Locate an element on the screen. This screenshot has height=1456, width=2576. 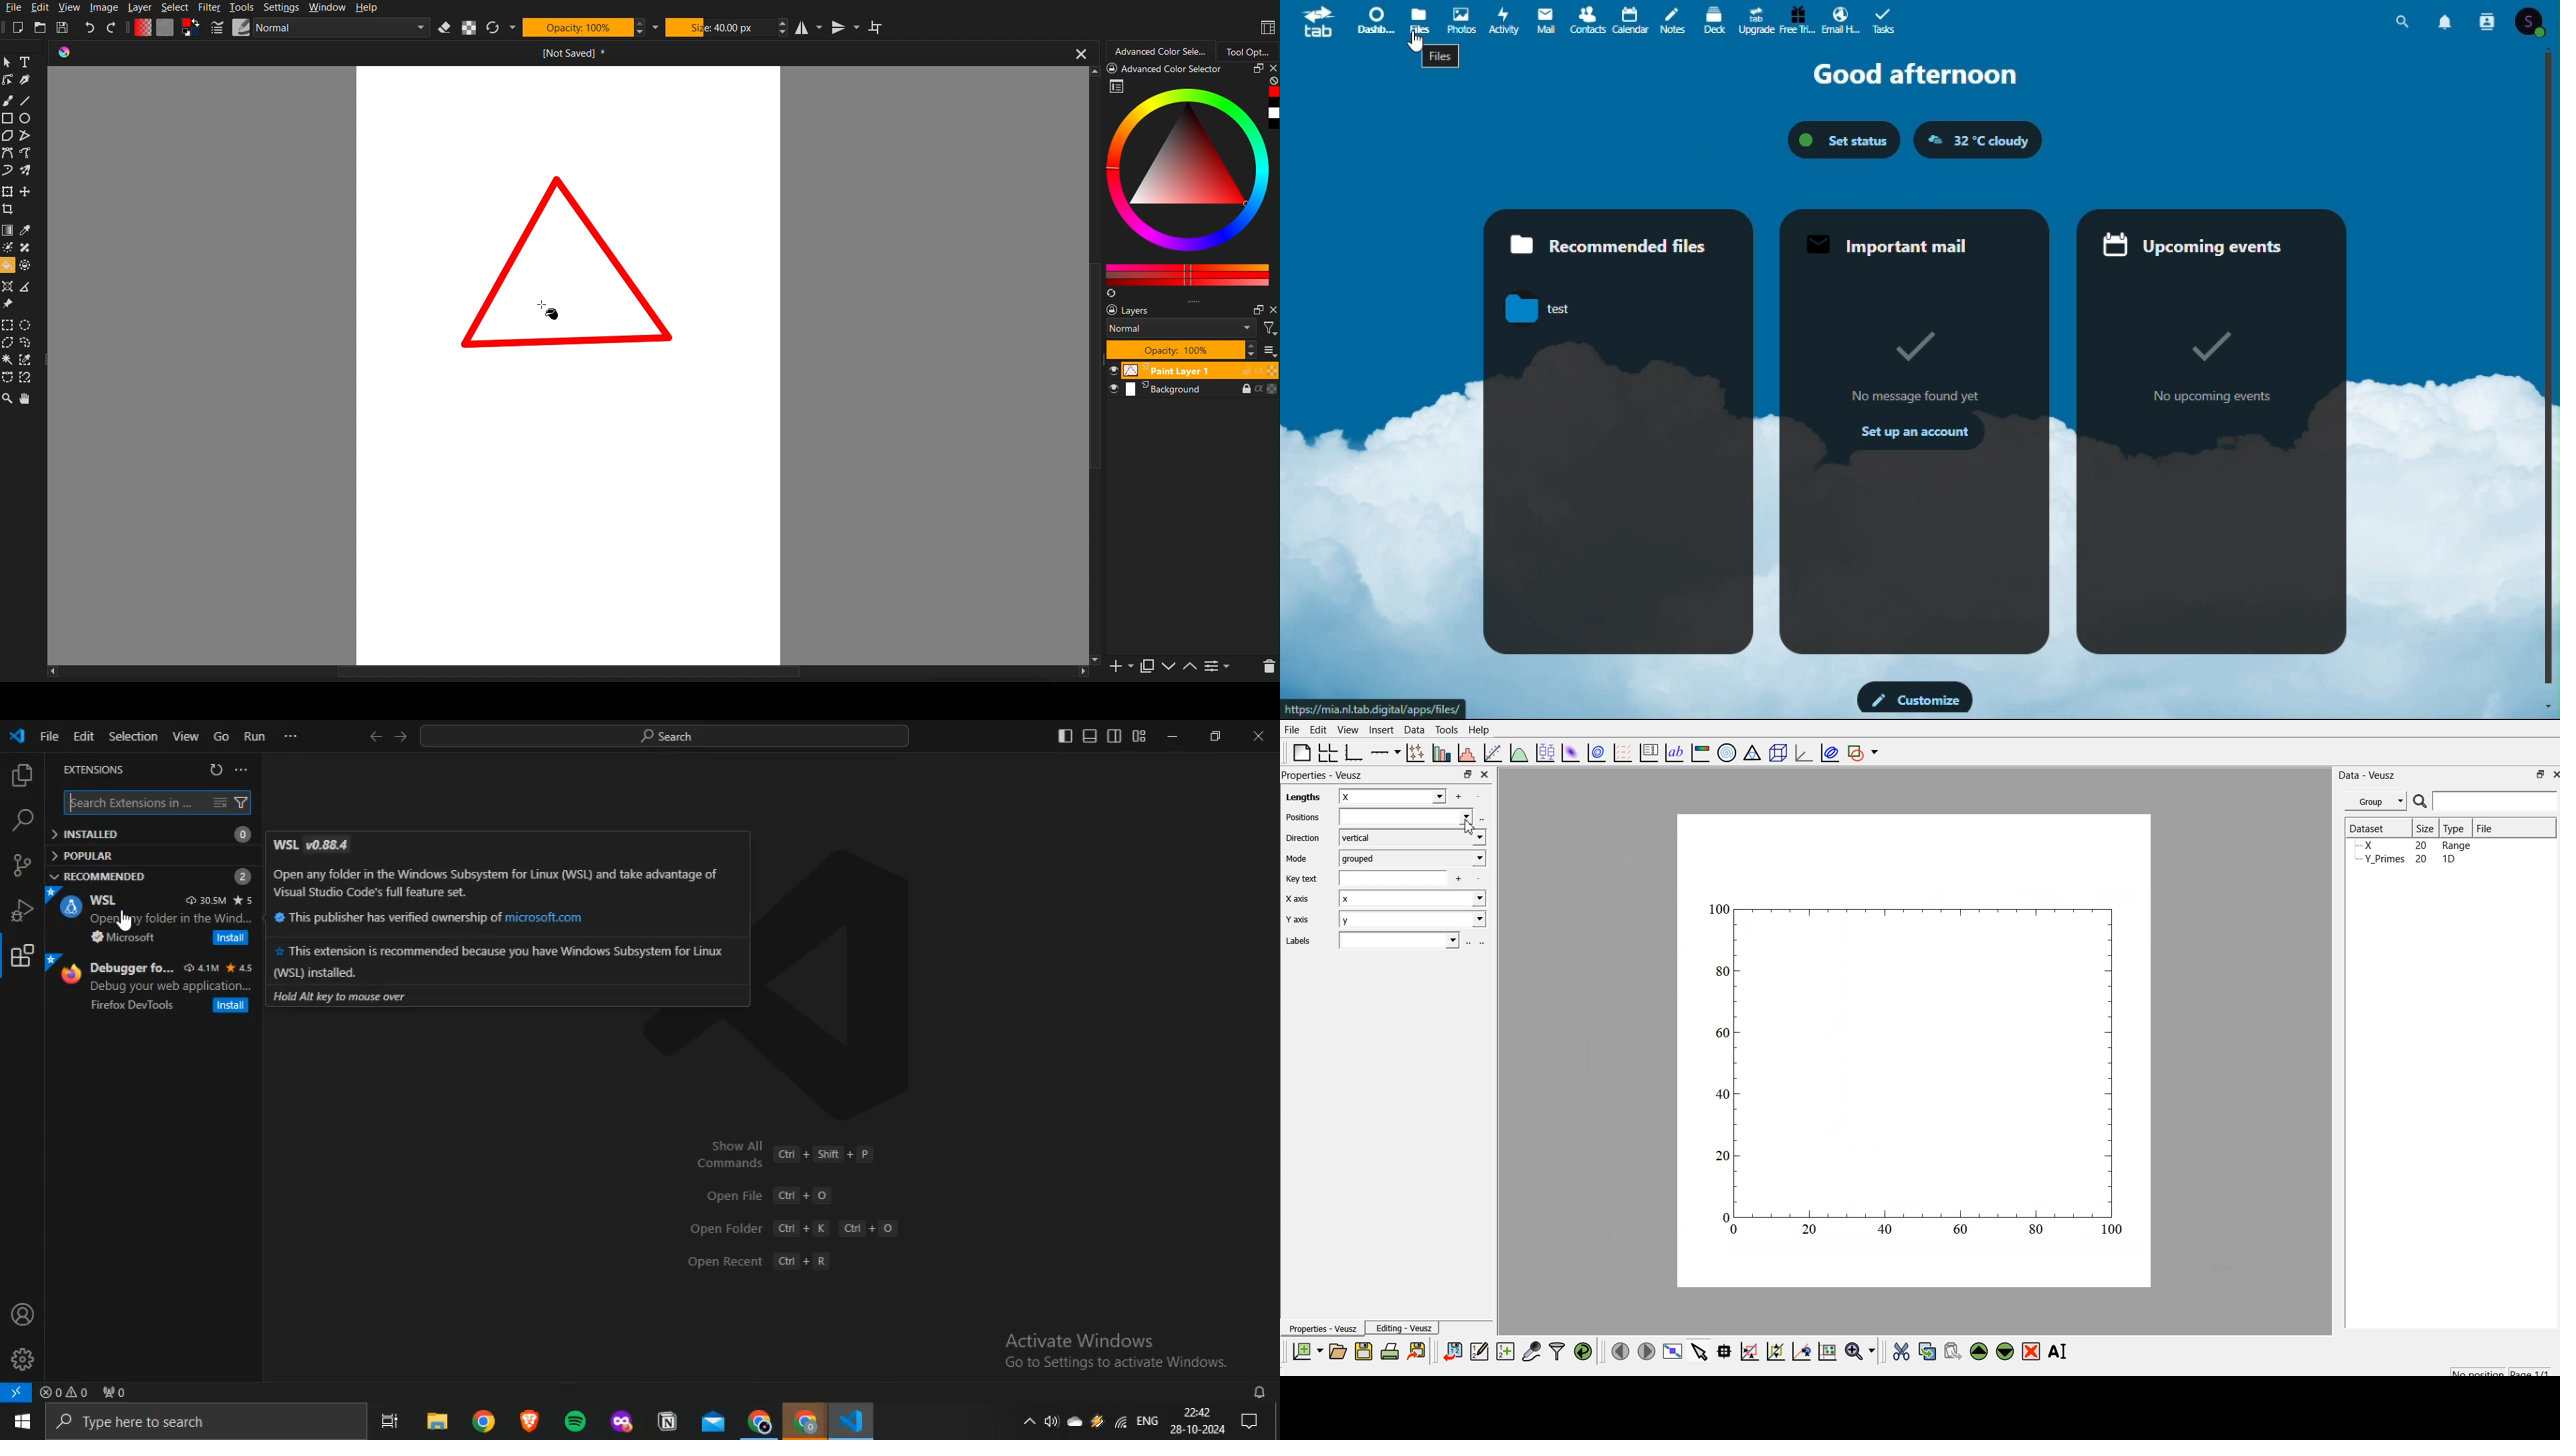
Brush Settings is located at coordinates (320, 29).